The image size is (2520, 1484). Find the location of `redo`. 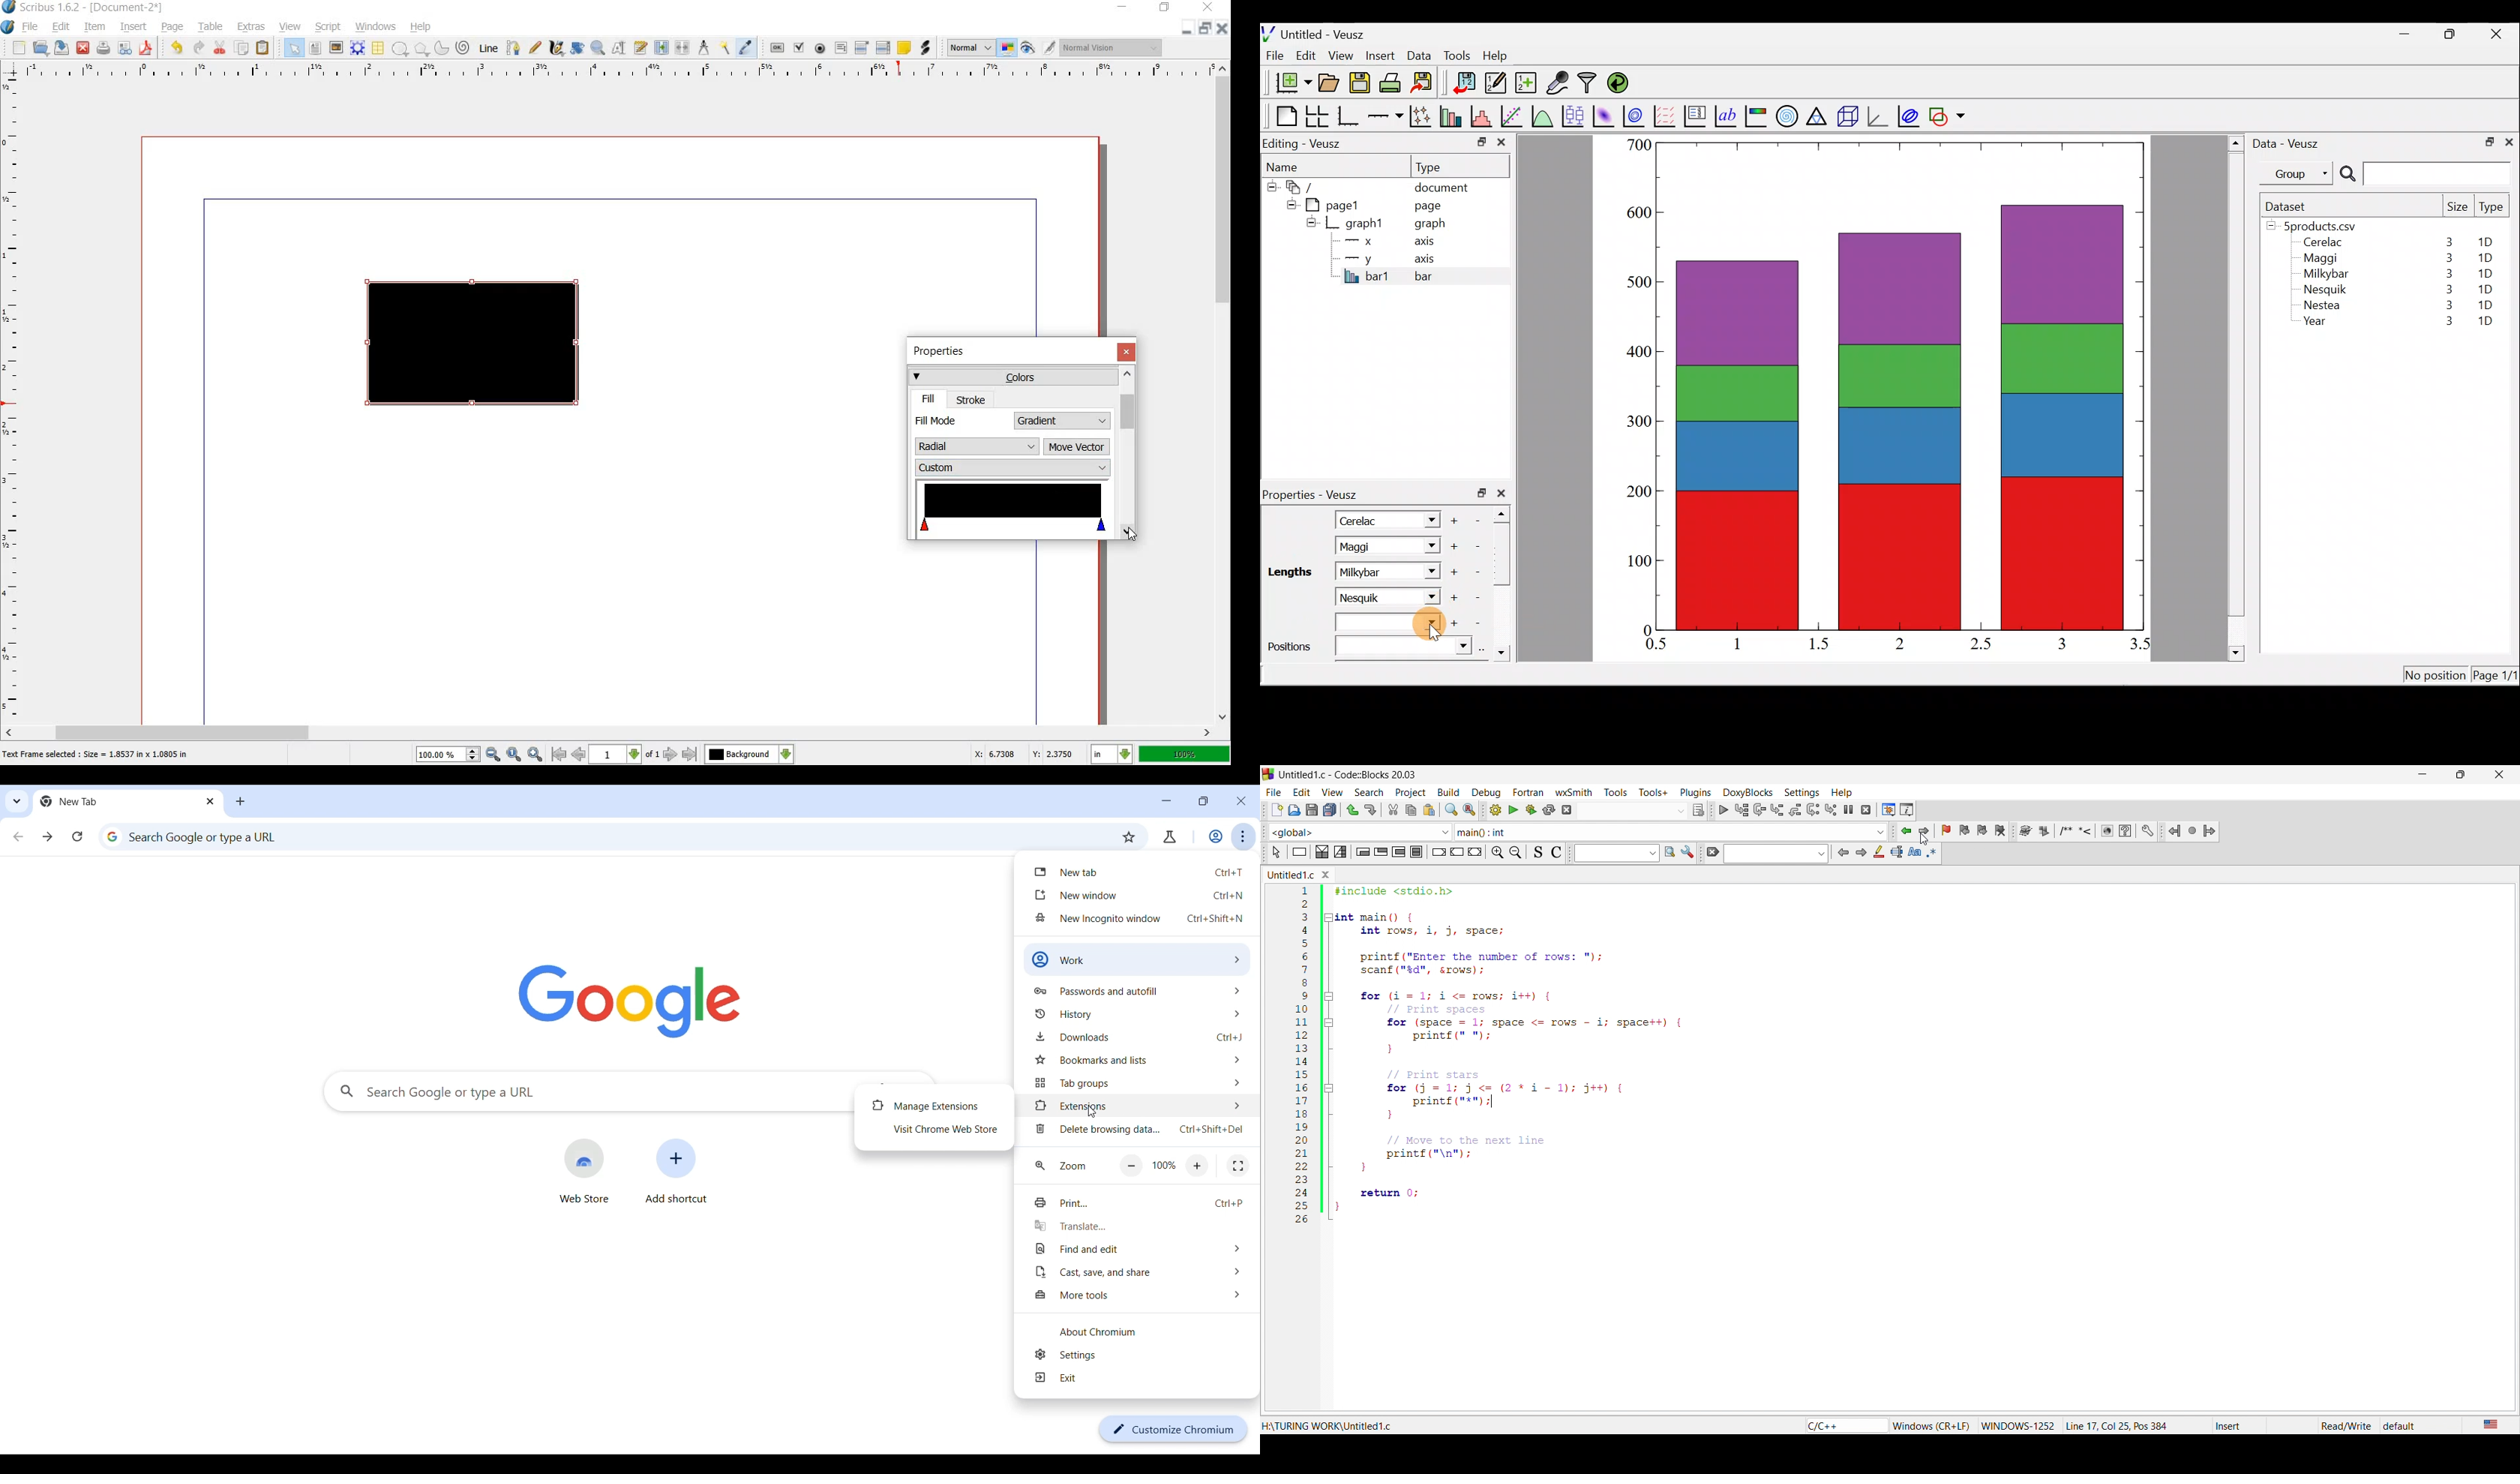

redo is located at coordinates (199, 48).